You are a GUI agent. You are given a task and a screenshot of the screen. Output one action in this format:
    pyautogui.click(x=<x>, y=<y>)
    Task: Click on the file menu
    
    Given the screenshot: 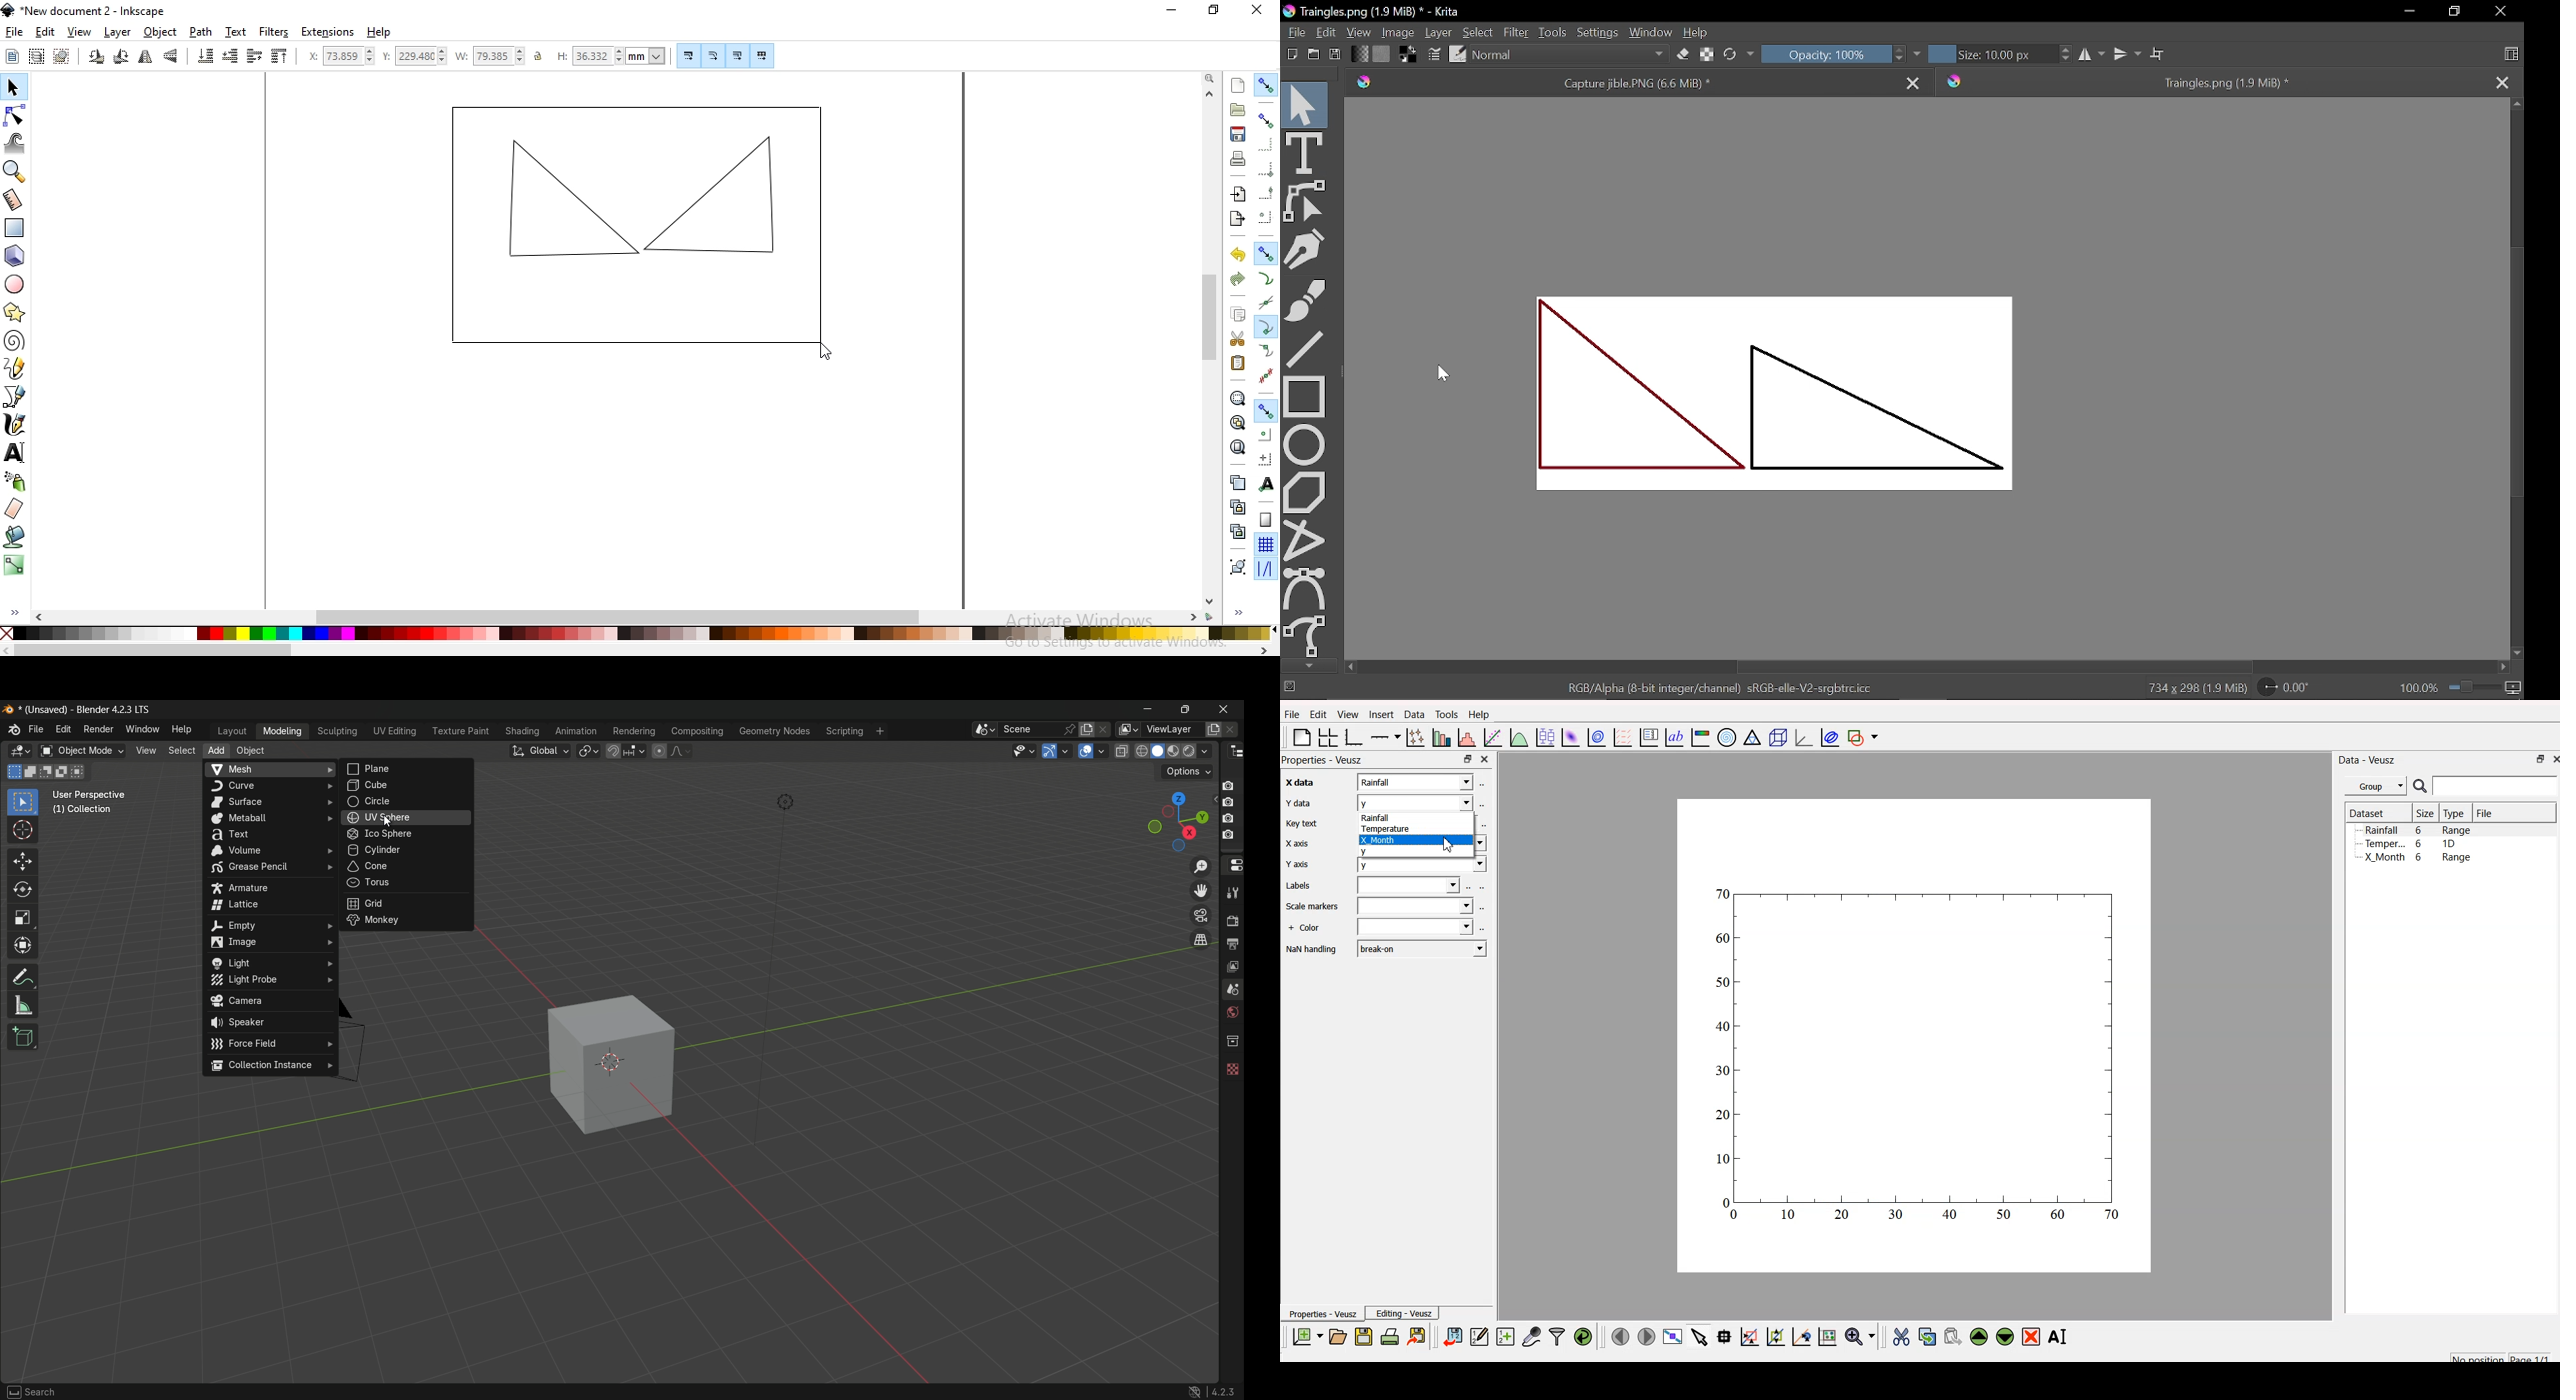 What is the action you would take?
    pyautogui.click(x=37, y=730)
    